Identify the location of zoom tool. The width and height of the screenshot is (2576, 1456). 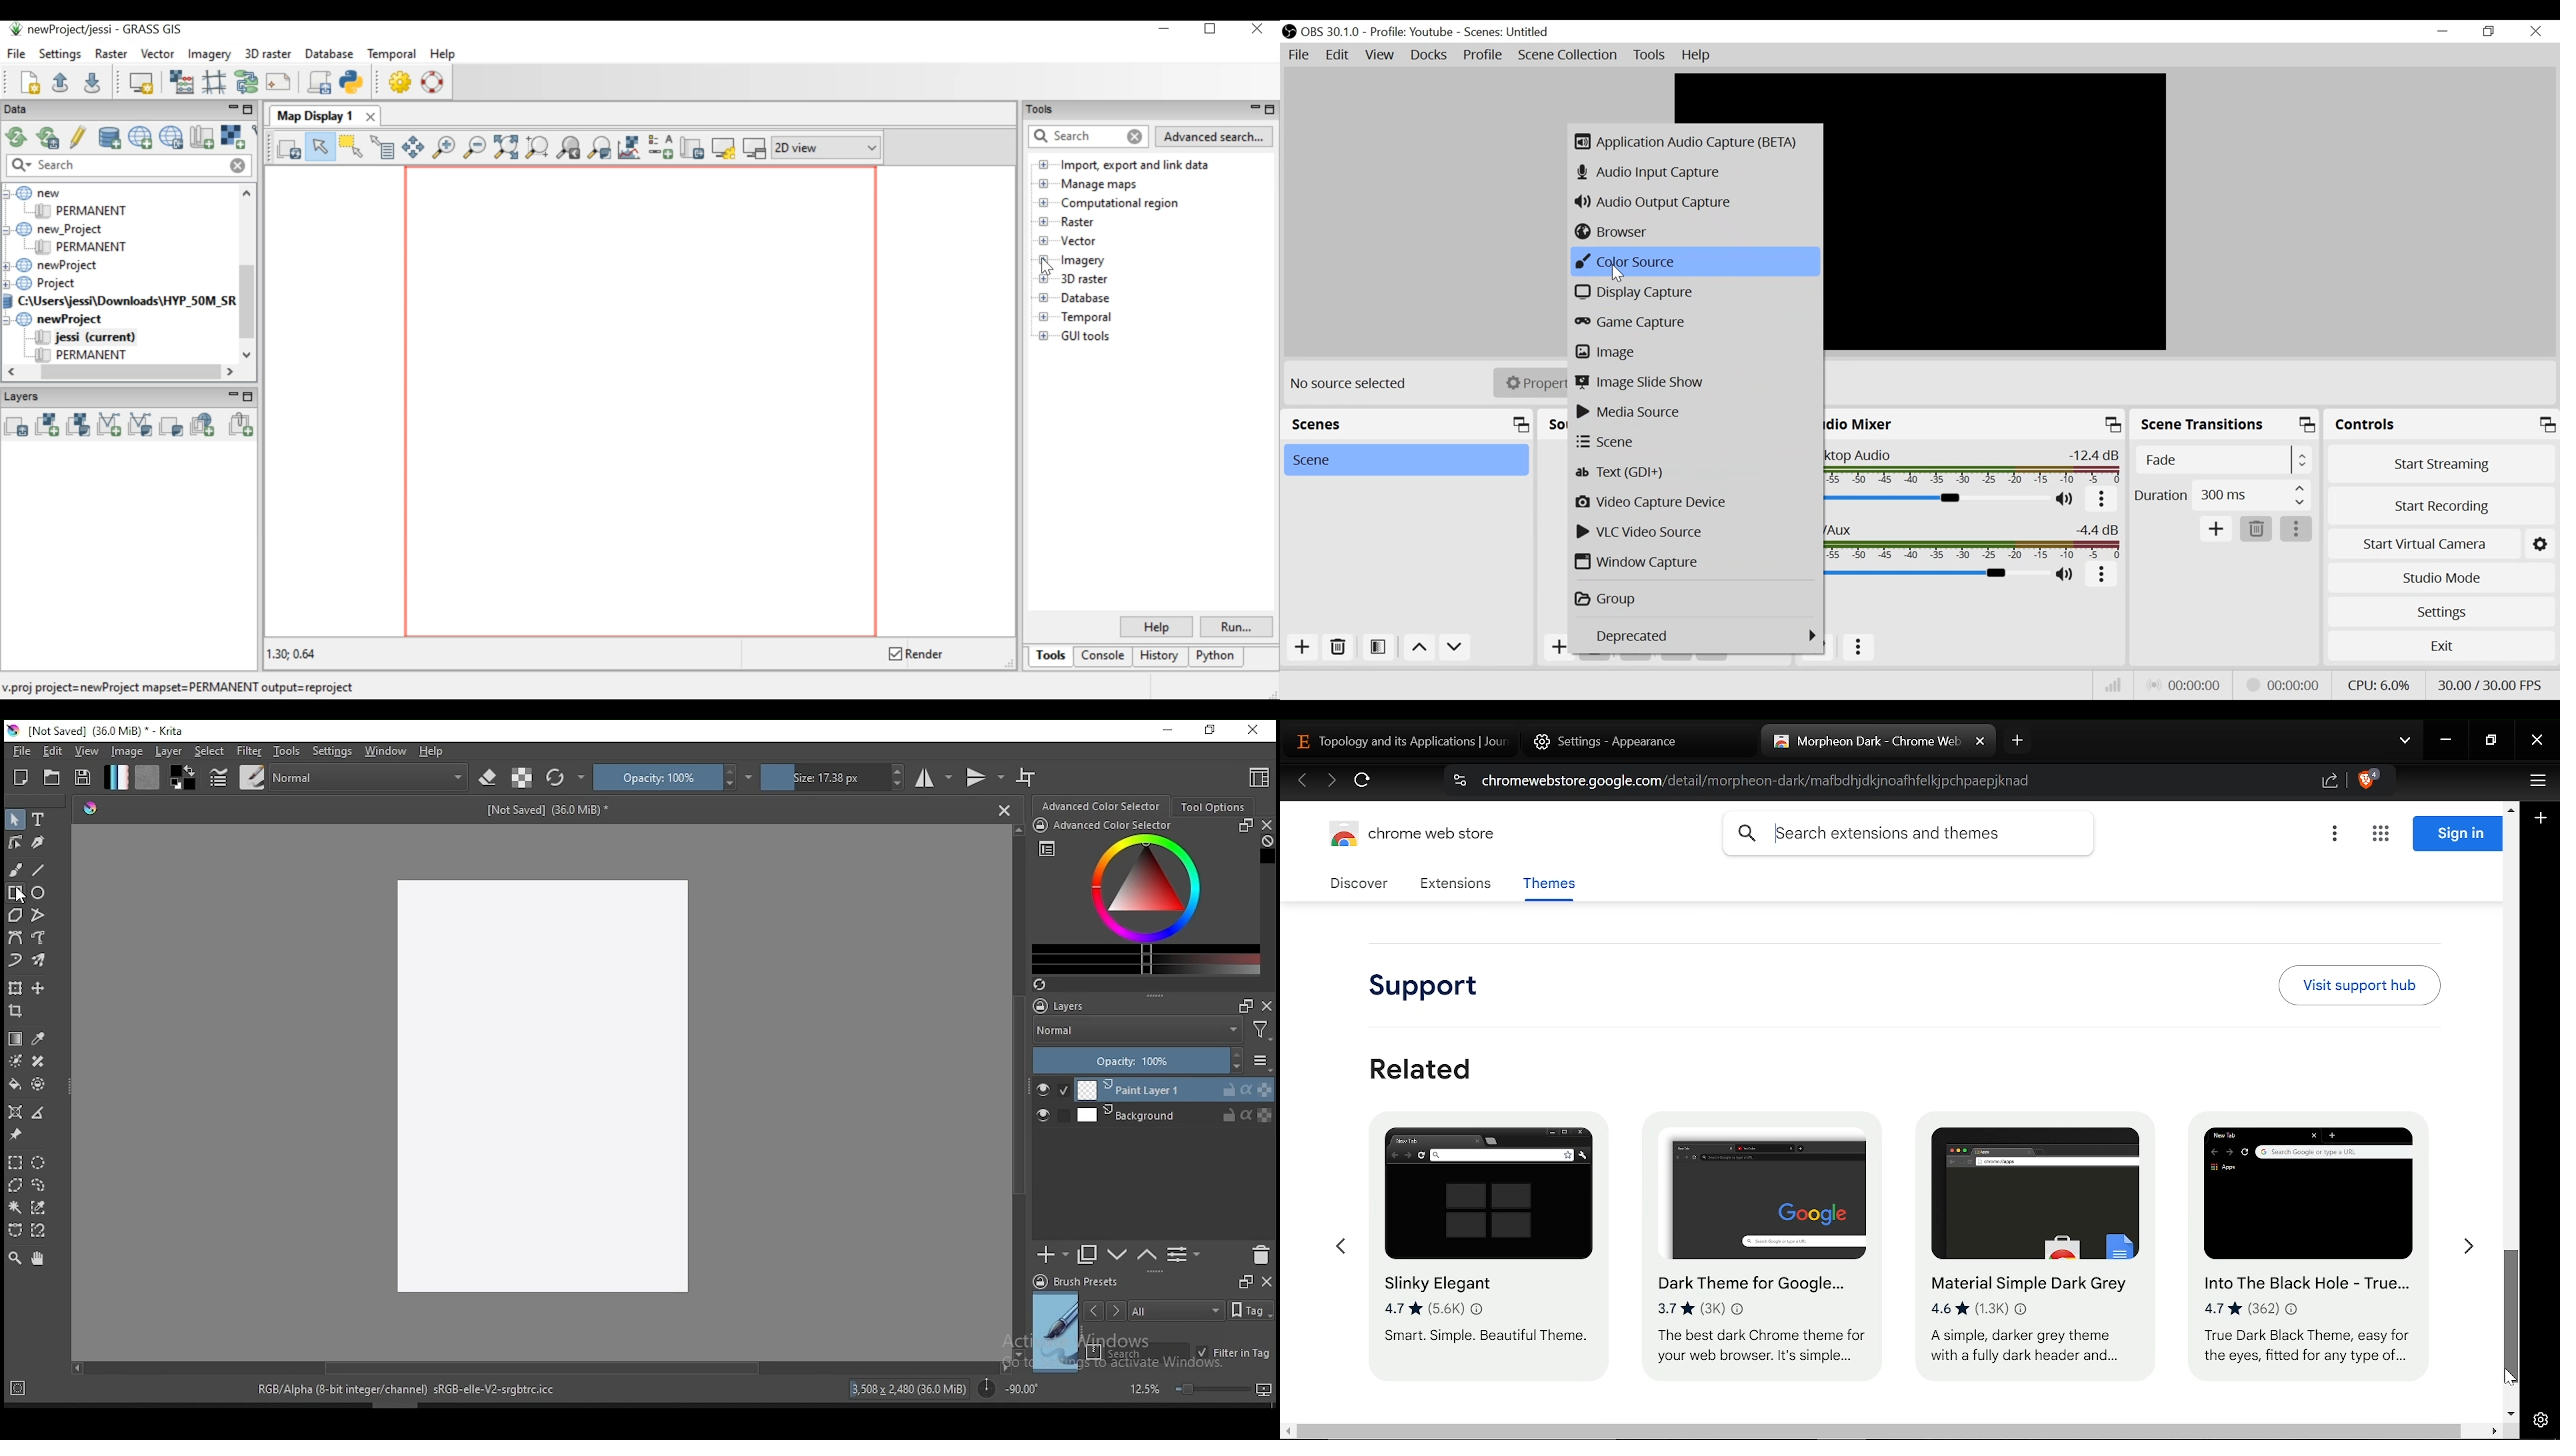
(15, 1257).